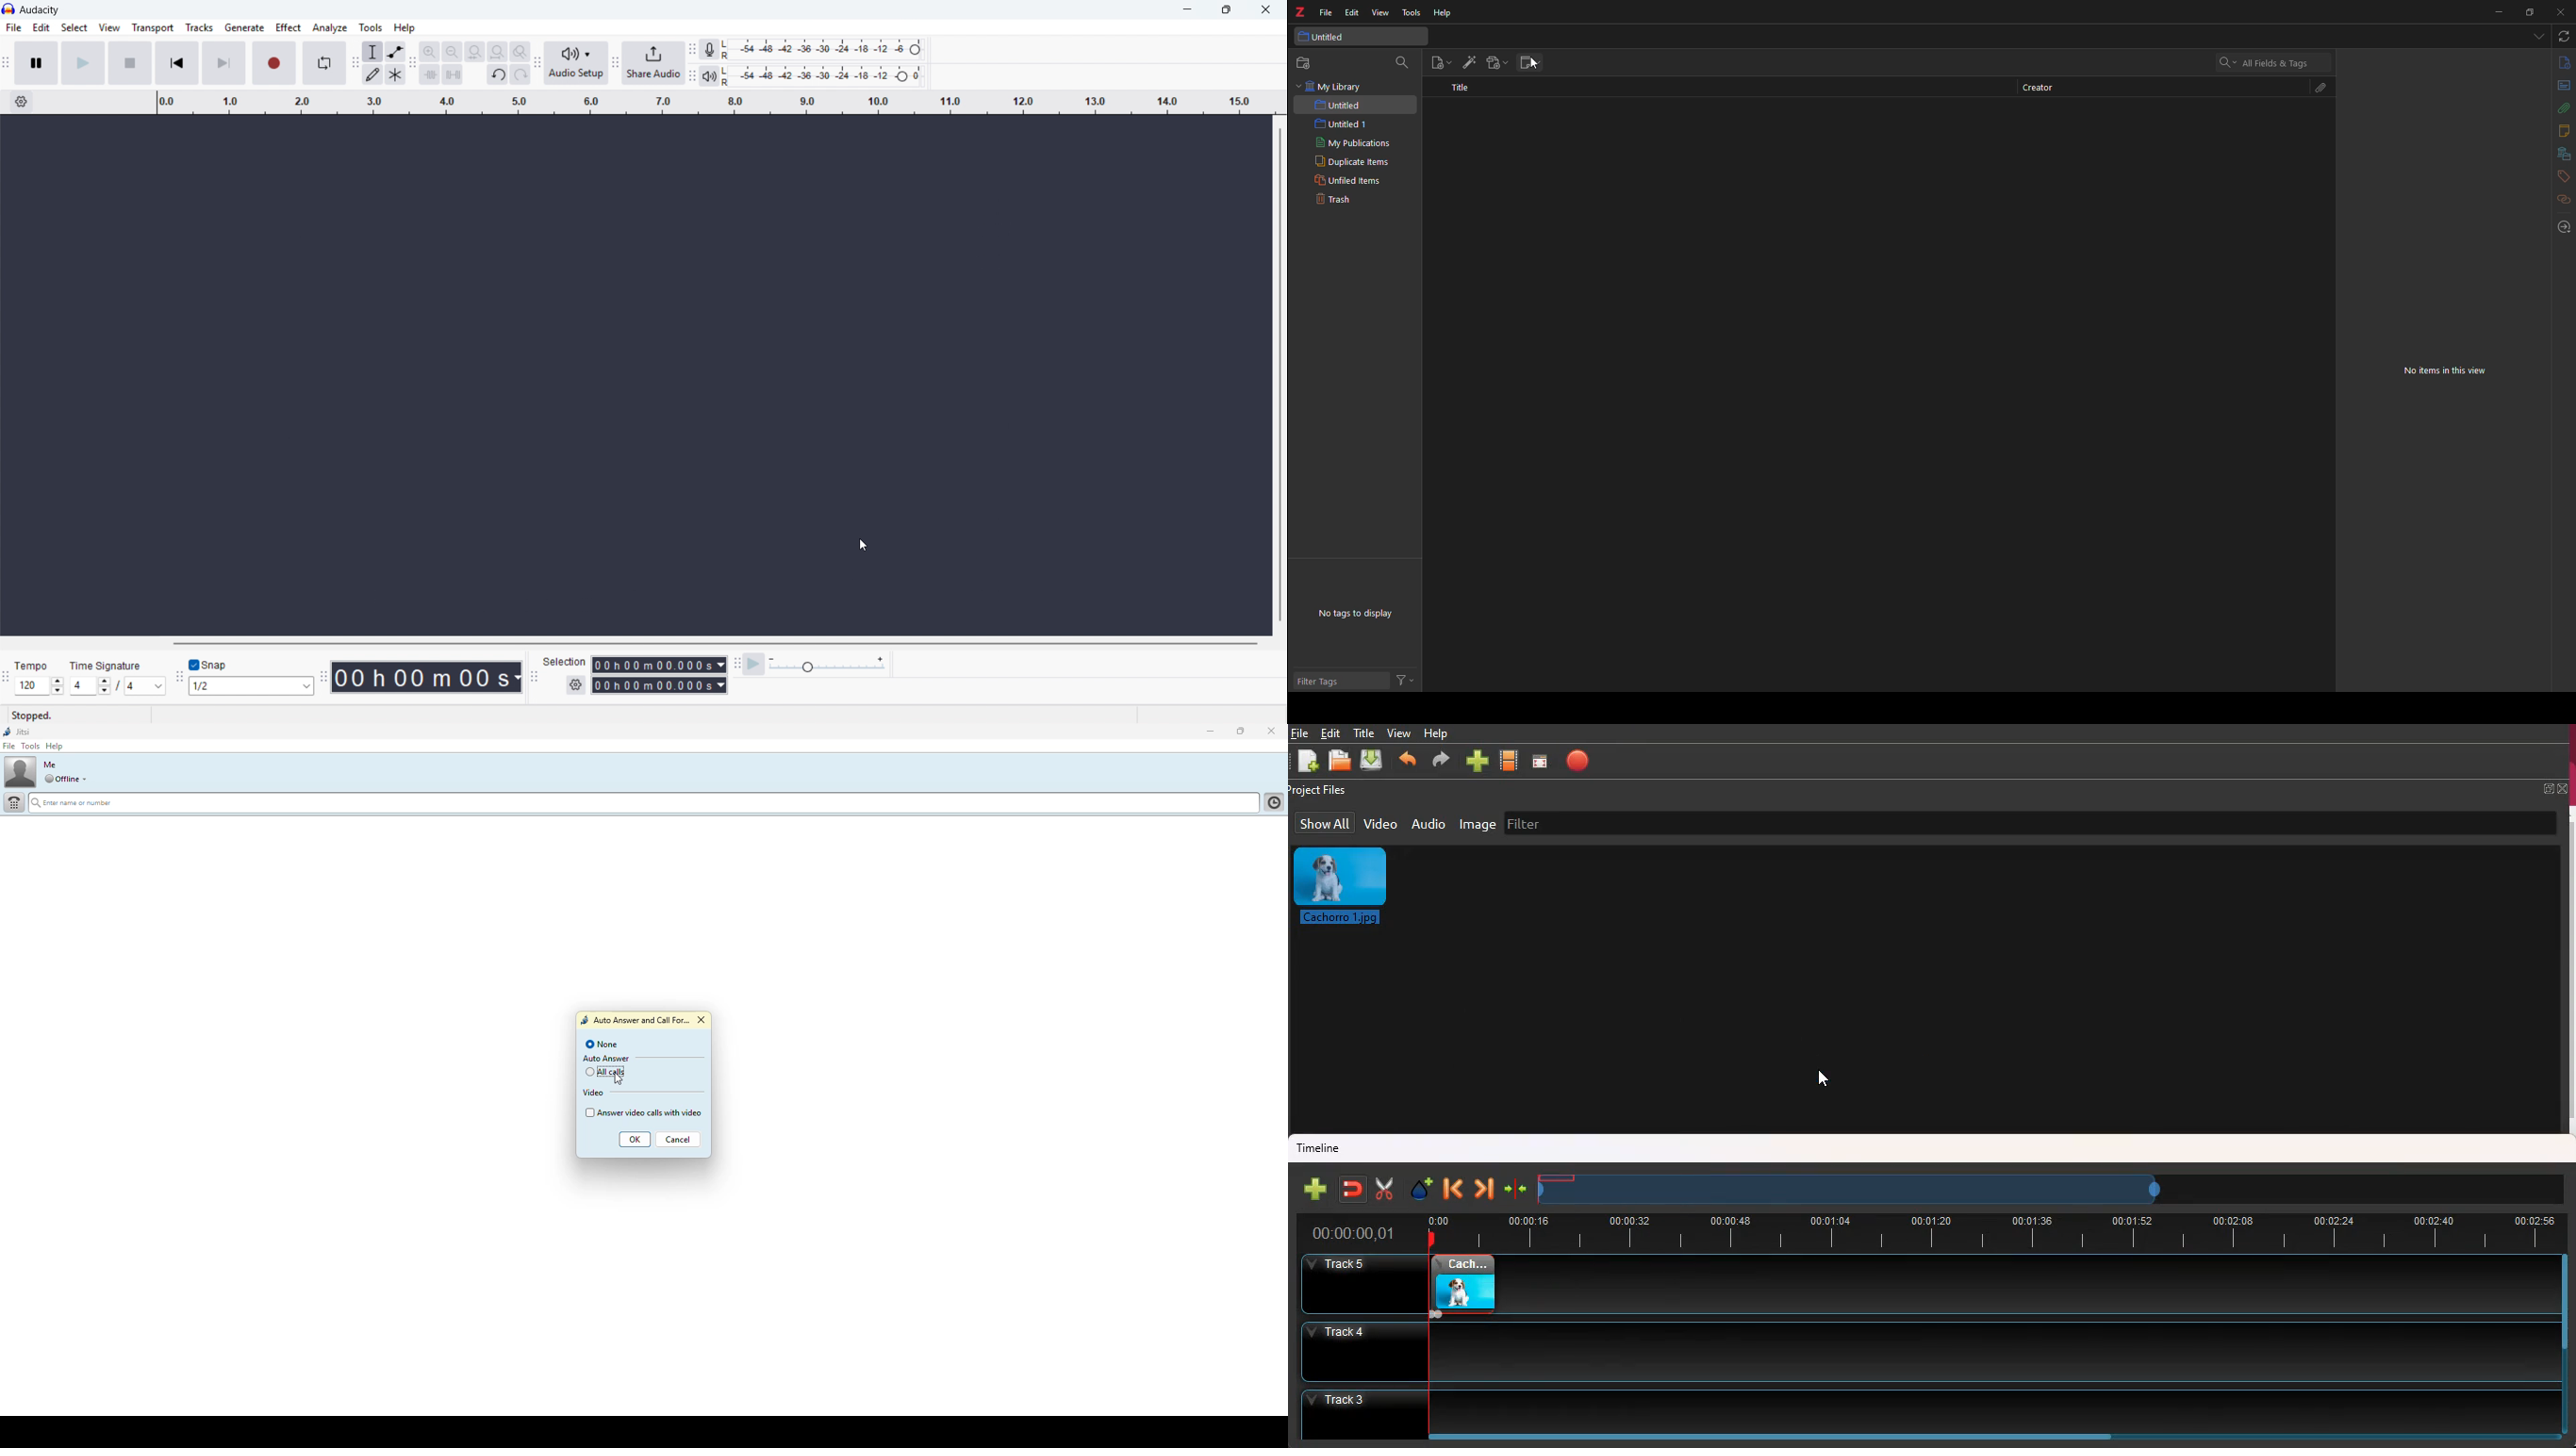  I want to click on help, so click(405, 27).